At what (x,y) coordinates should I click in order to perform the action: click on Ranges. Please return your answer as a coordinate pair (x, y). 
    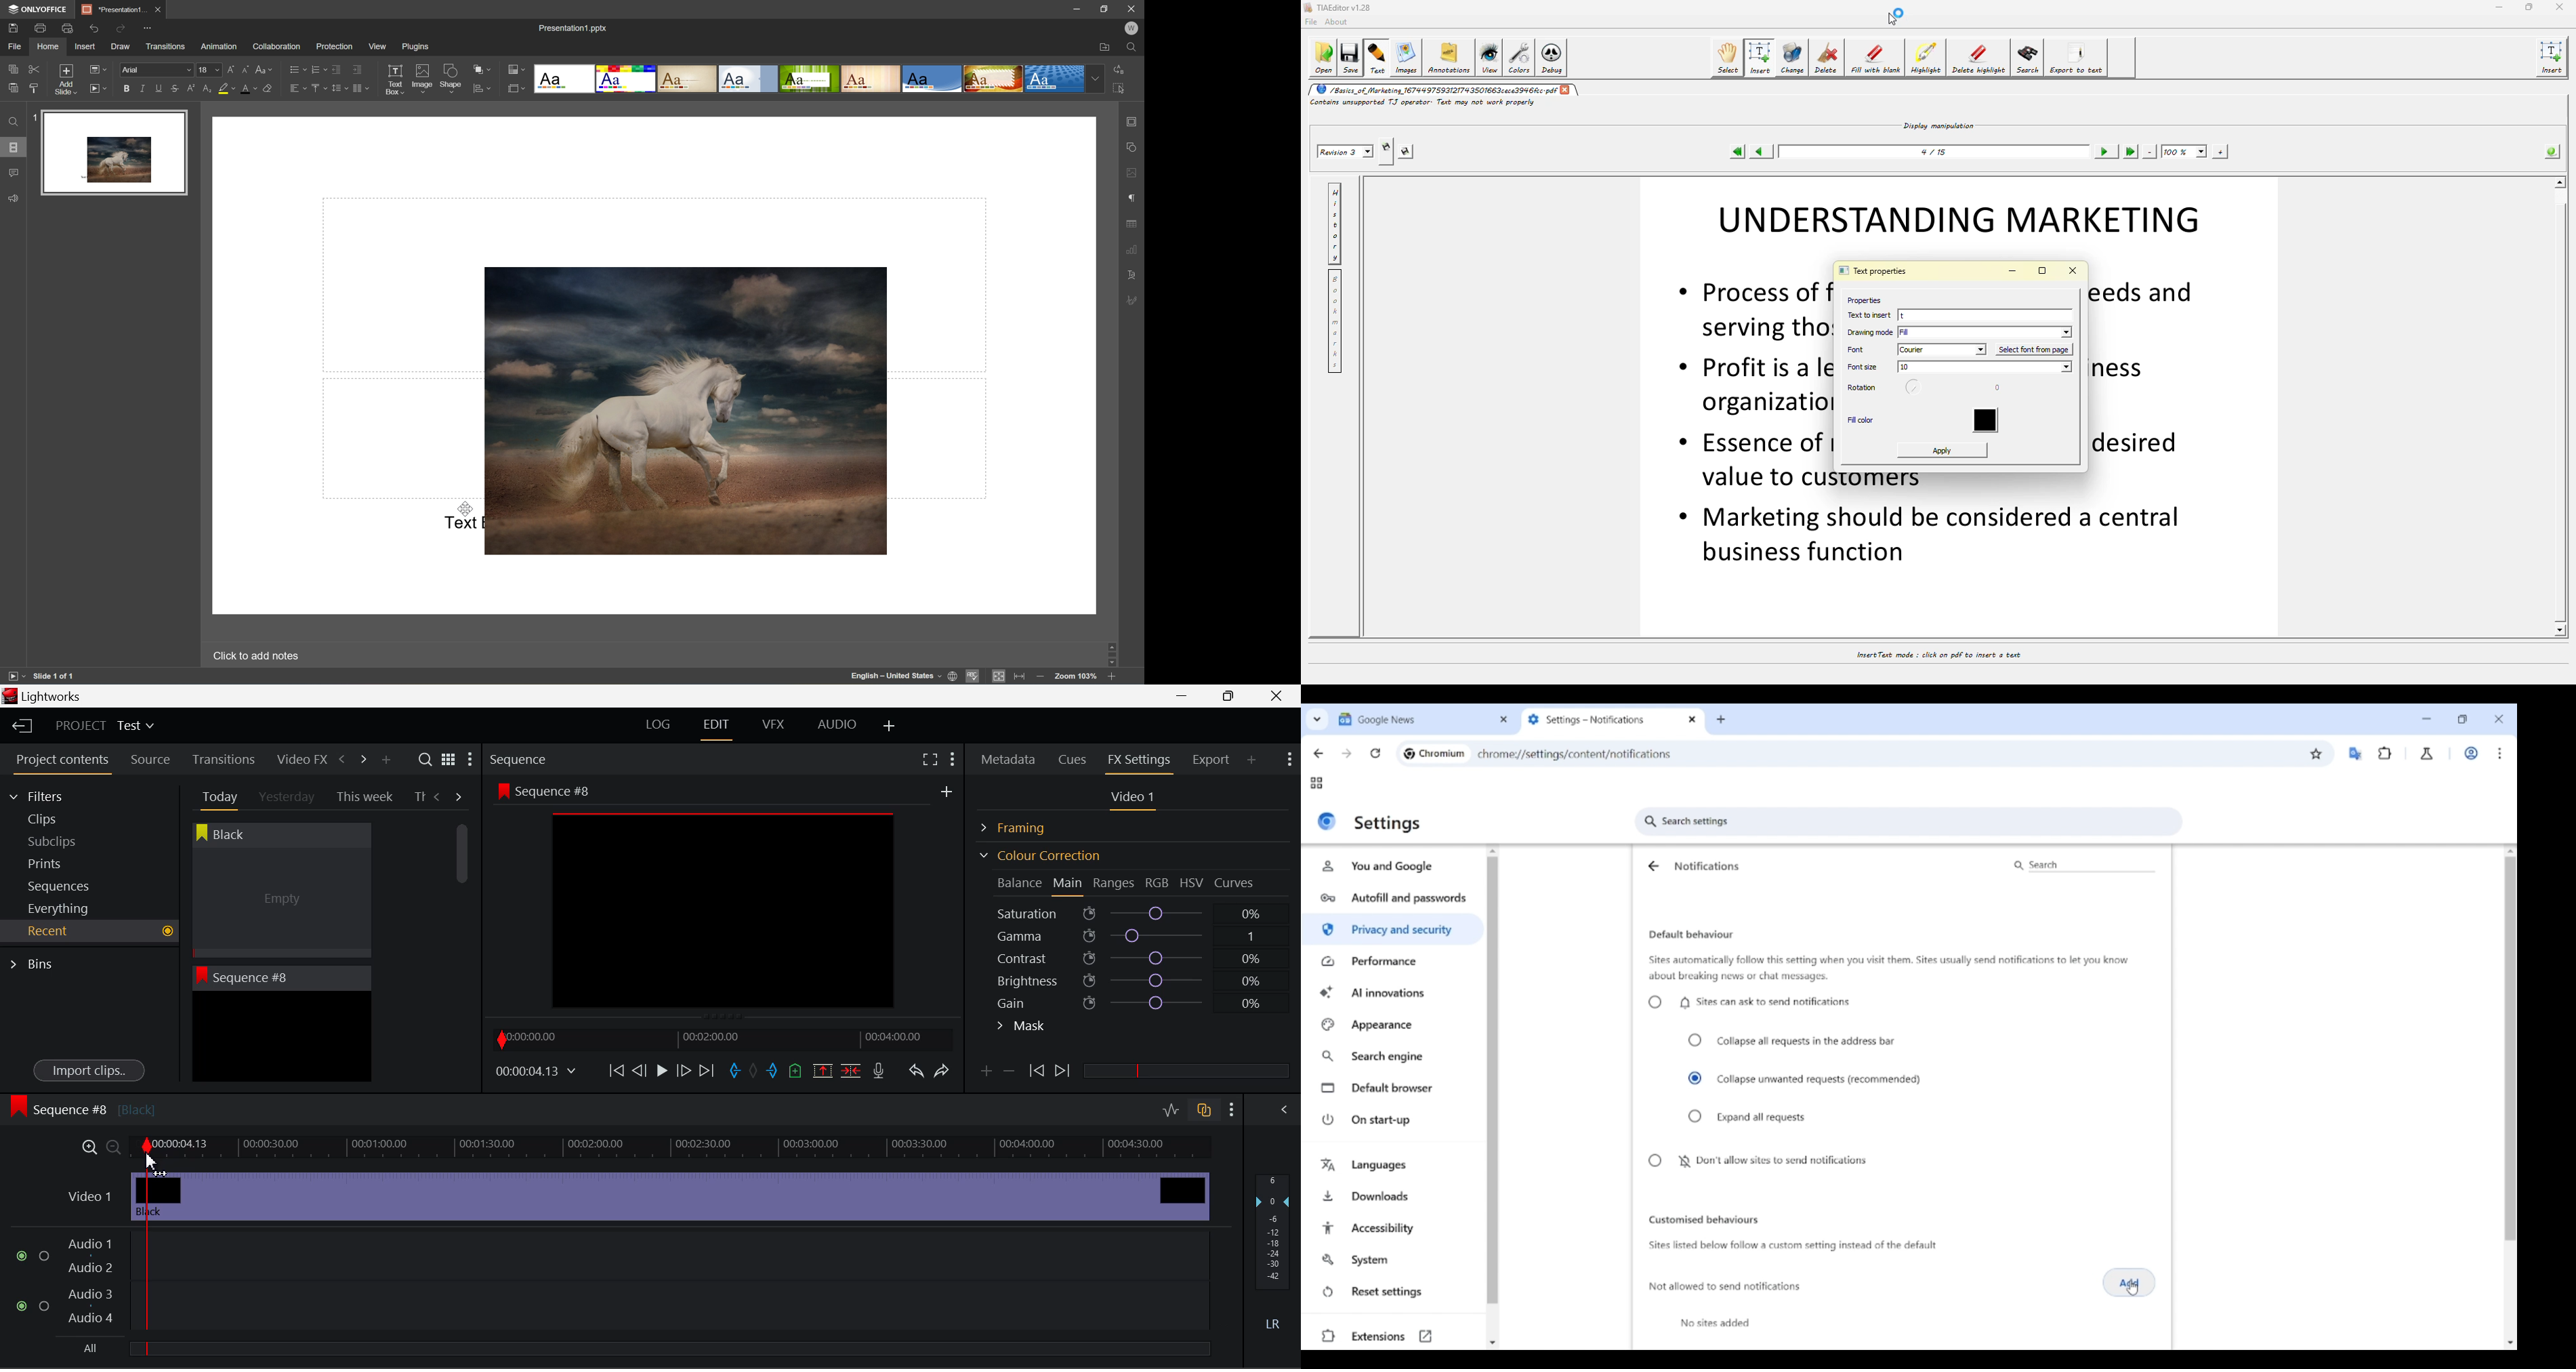
    Looking at the image, I should click on (1114, 884).